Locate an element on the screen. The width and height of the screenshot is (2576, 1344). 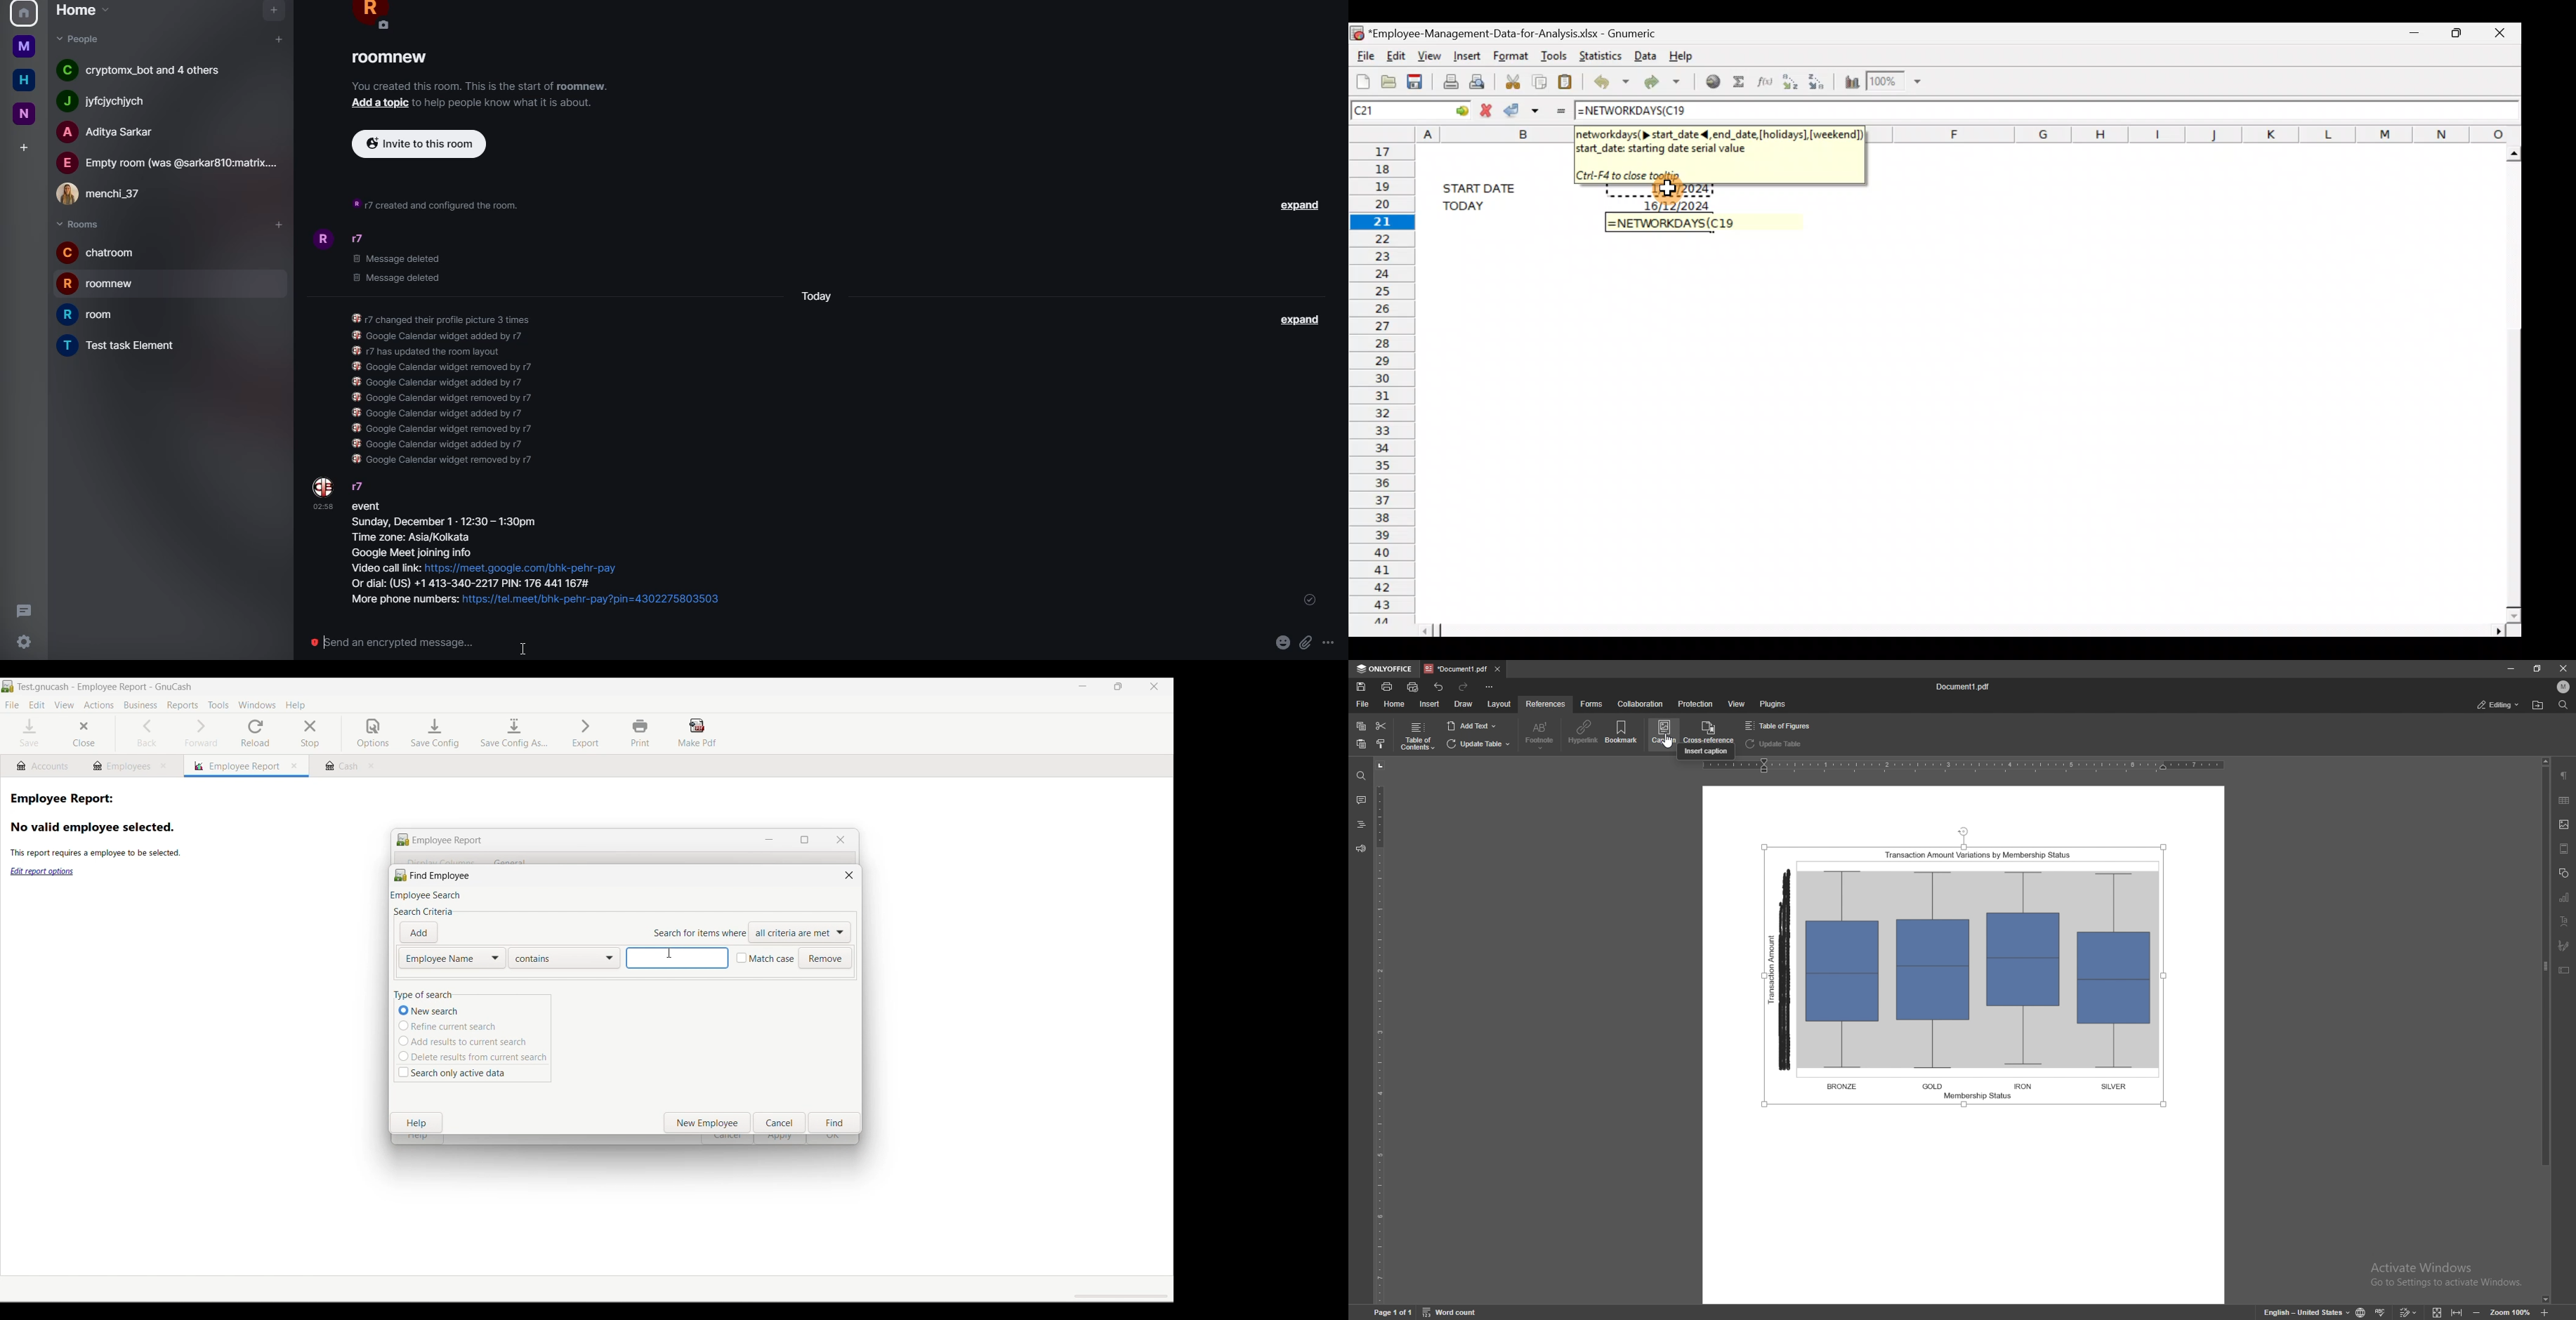
Refine current search is located at coordinates (462, 1025).